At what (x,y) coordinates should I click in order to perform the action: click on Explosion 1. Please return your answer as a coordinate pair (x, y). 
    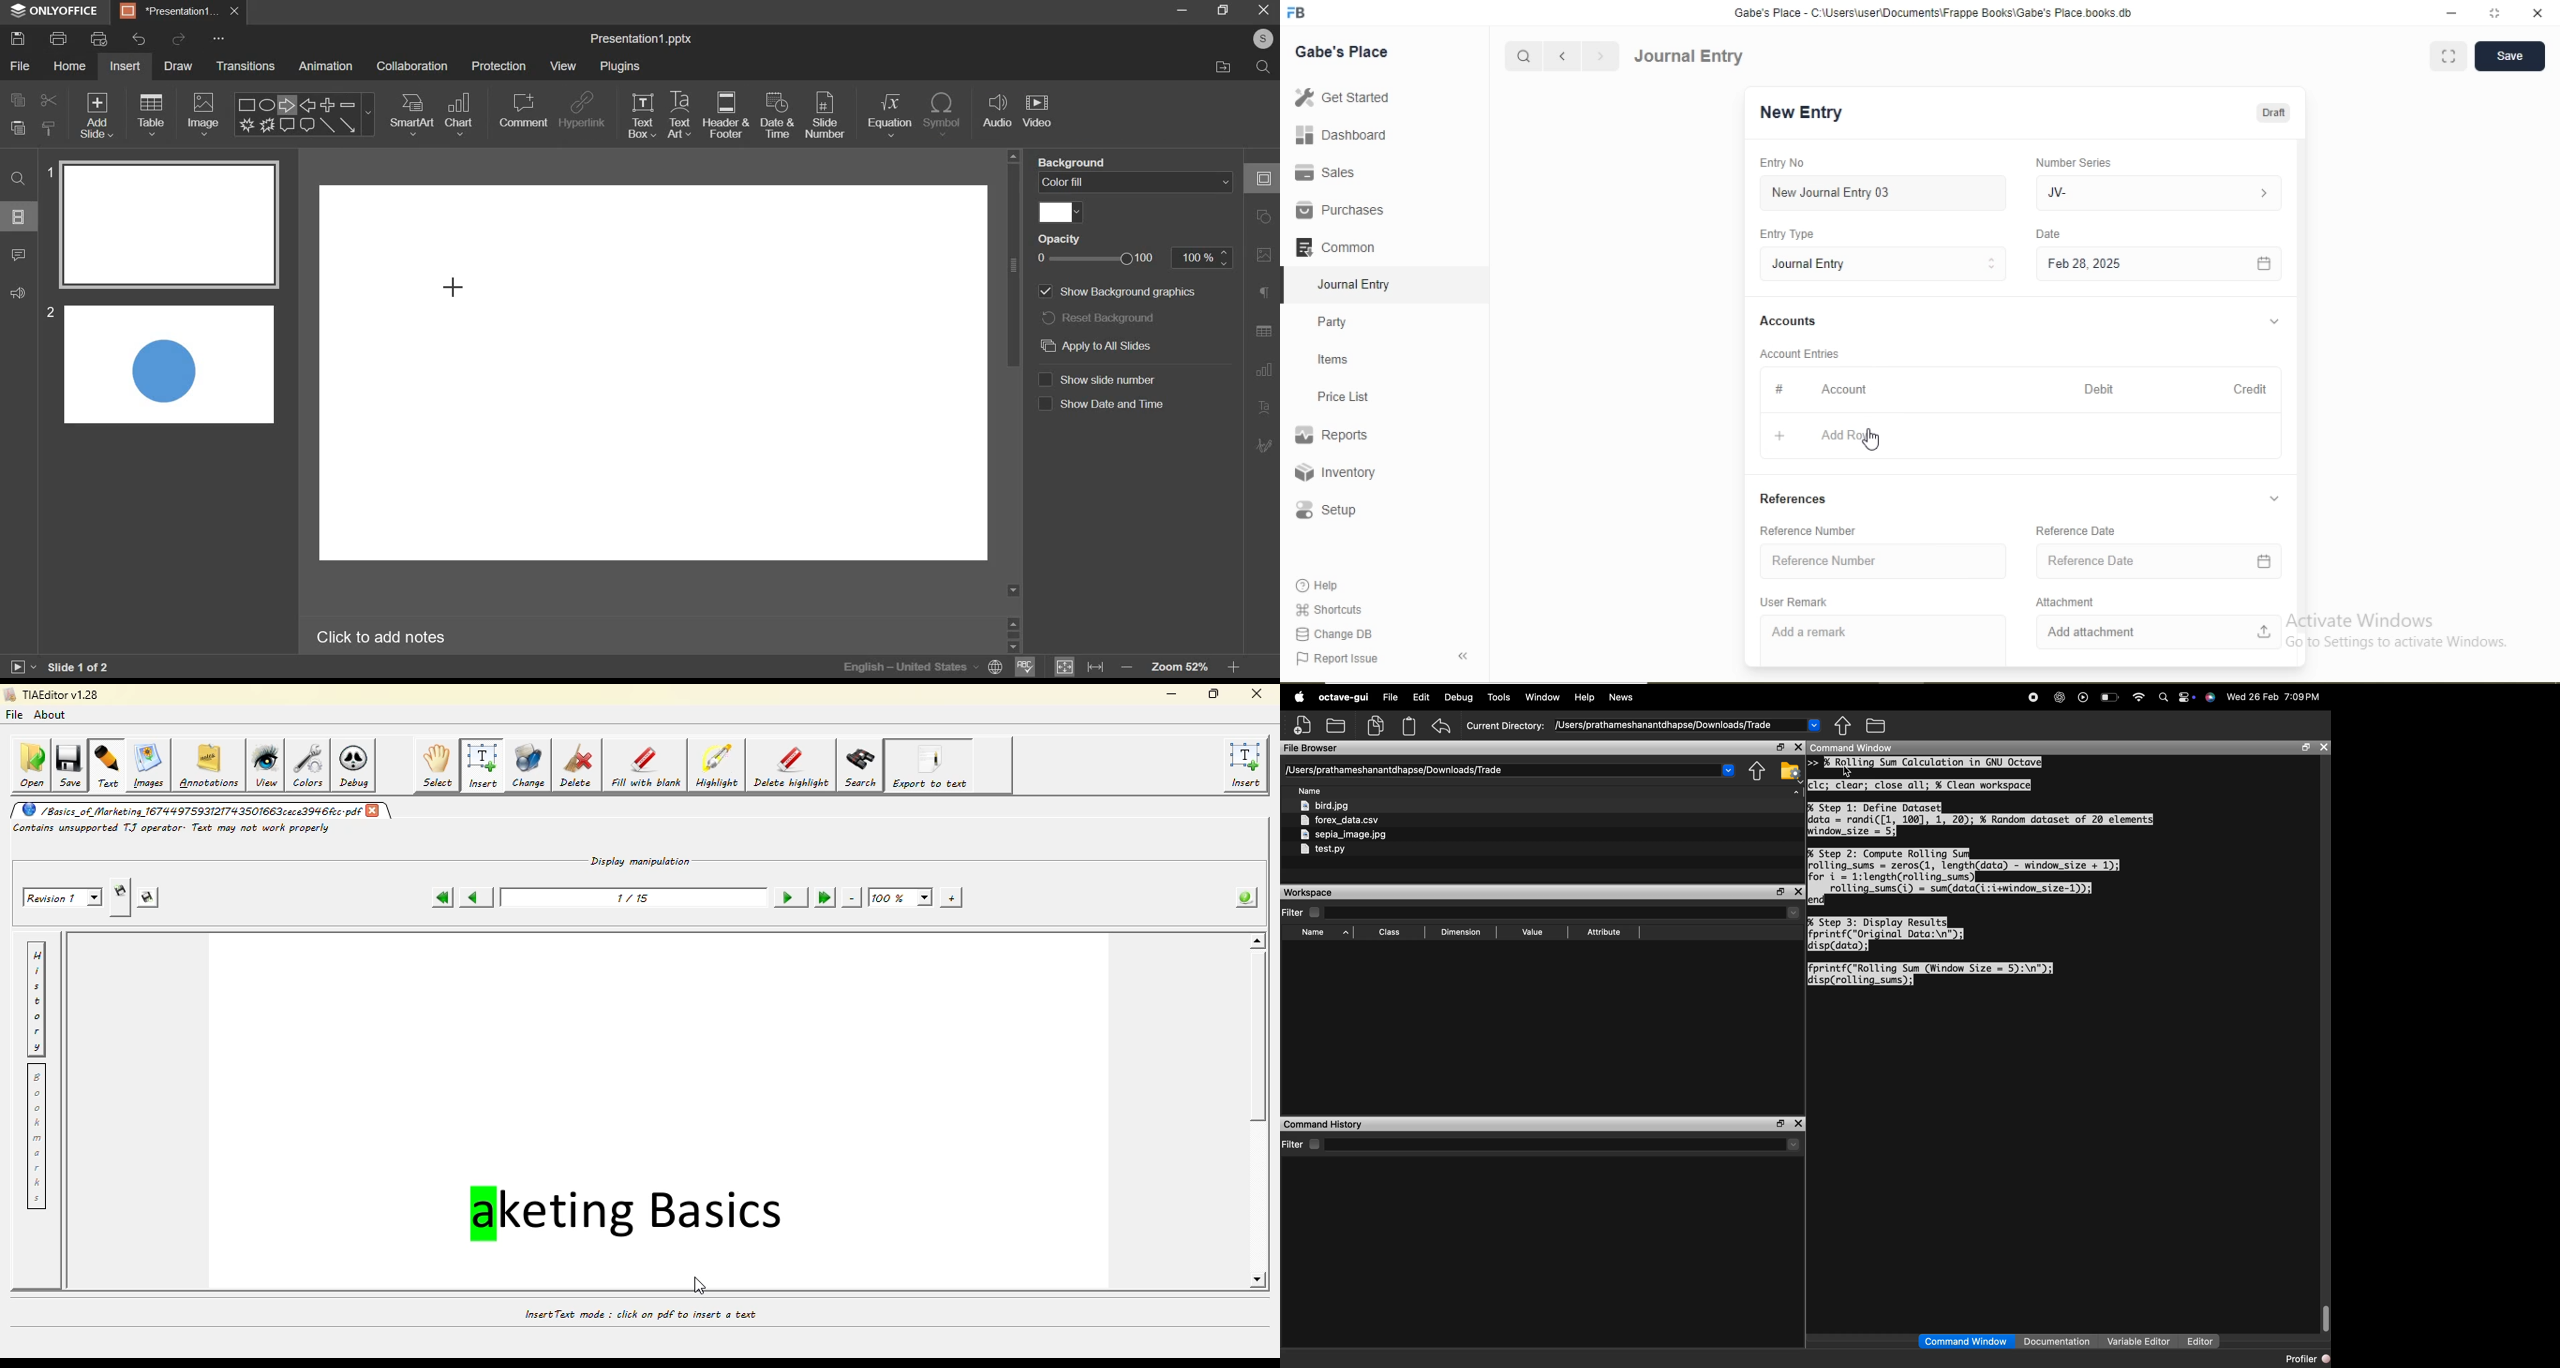
    Looking at the image, I should click on (246, 125).